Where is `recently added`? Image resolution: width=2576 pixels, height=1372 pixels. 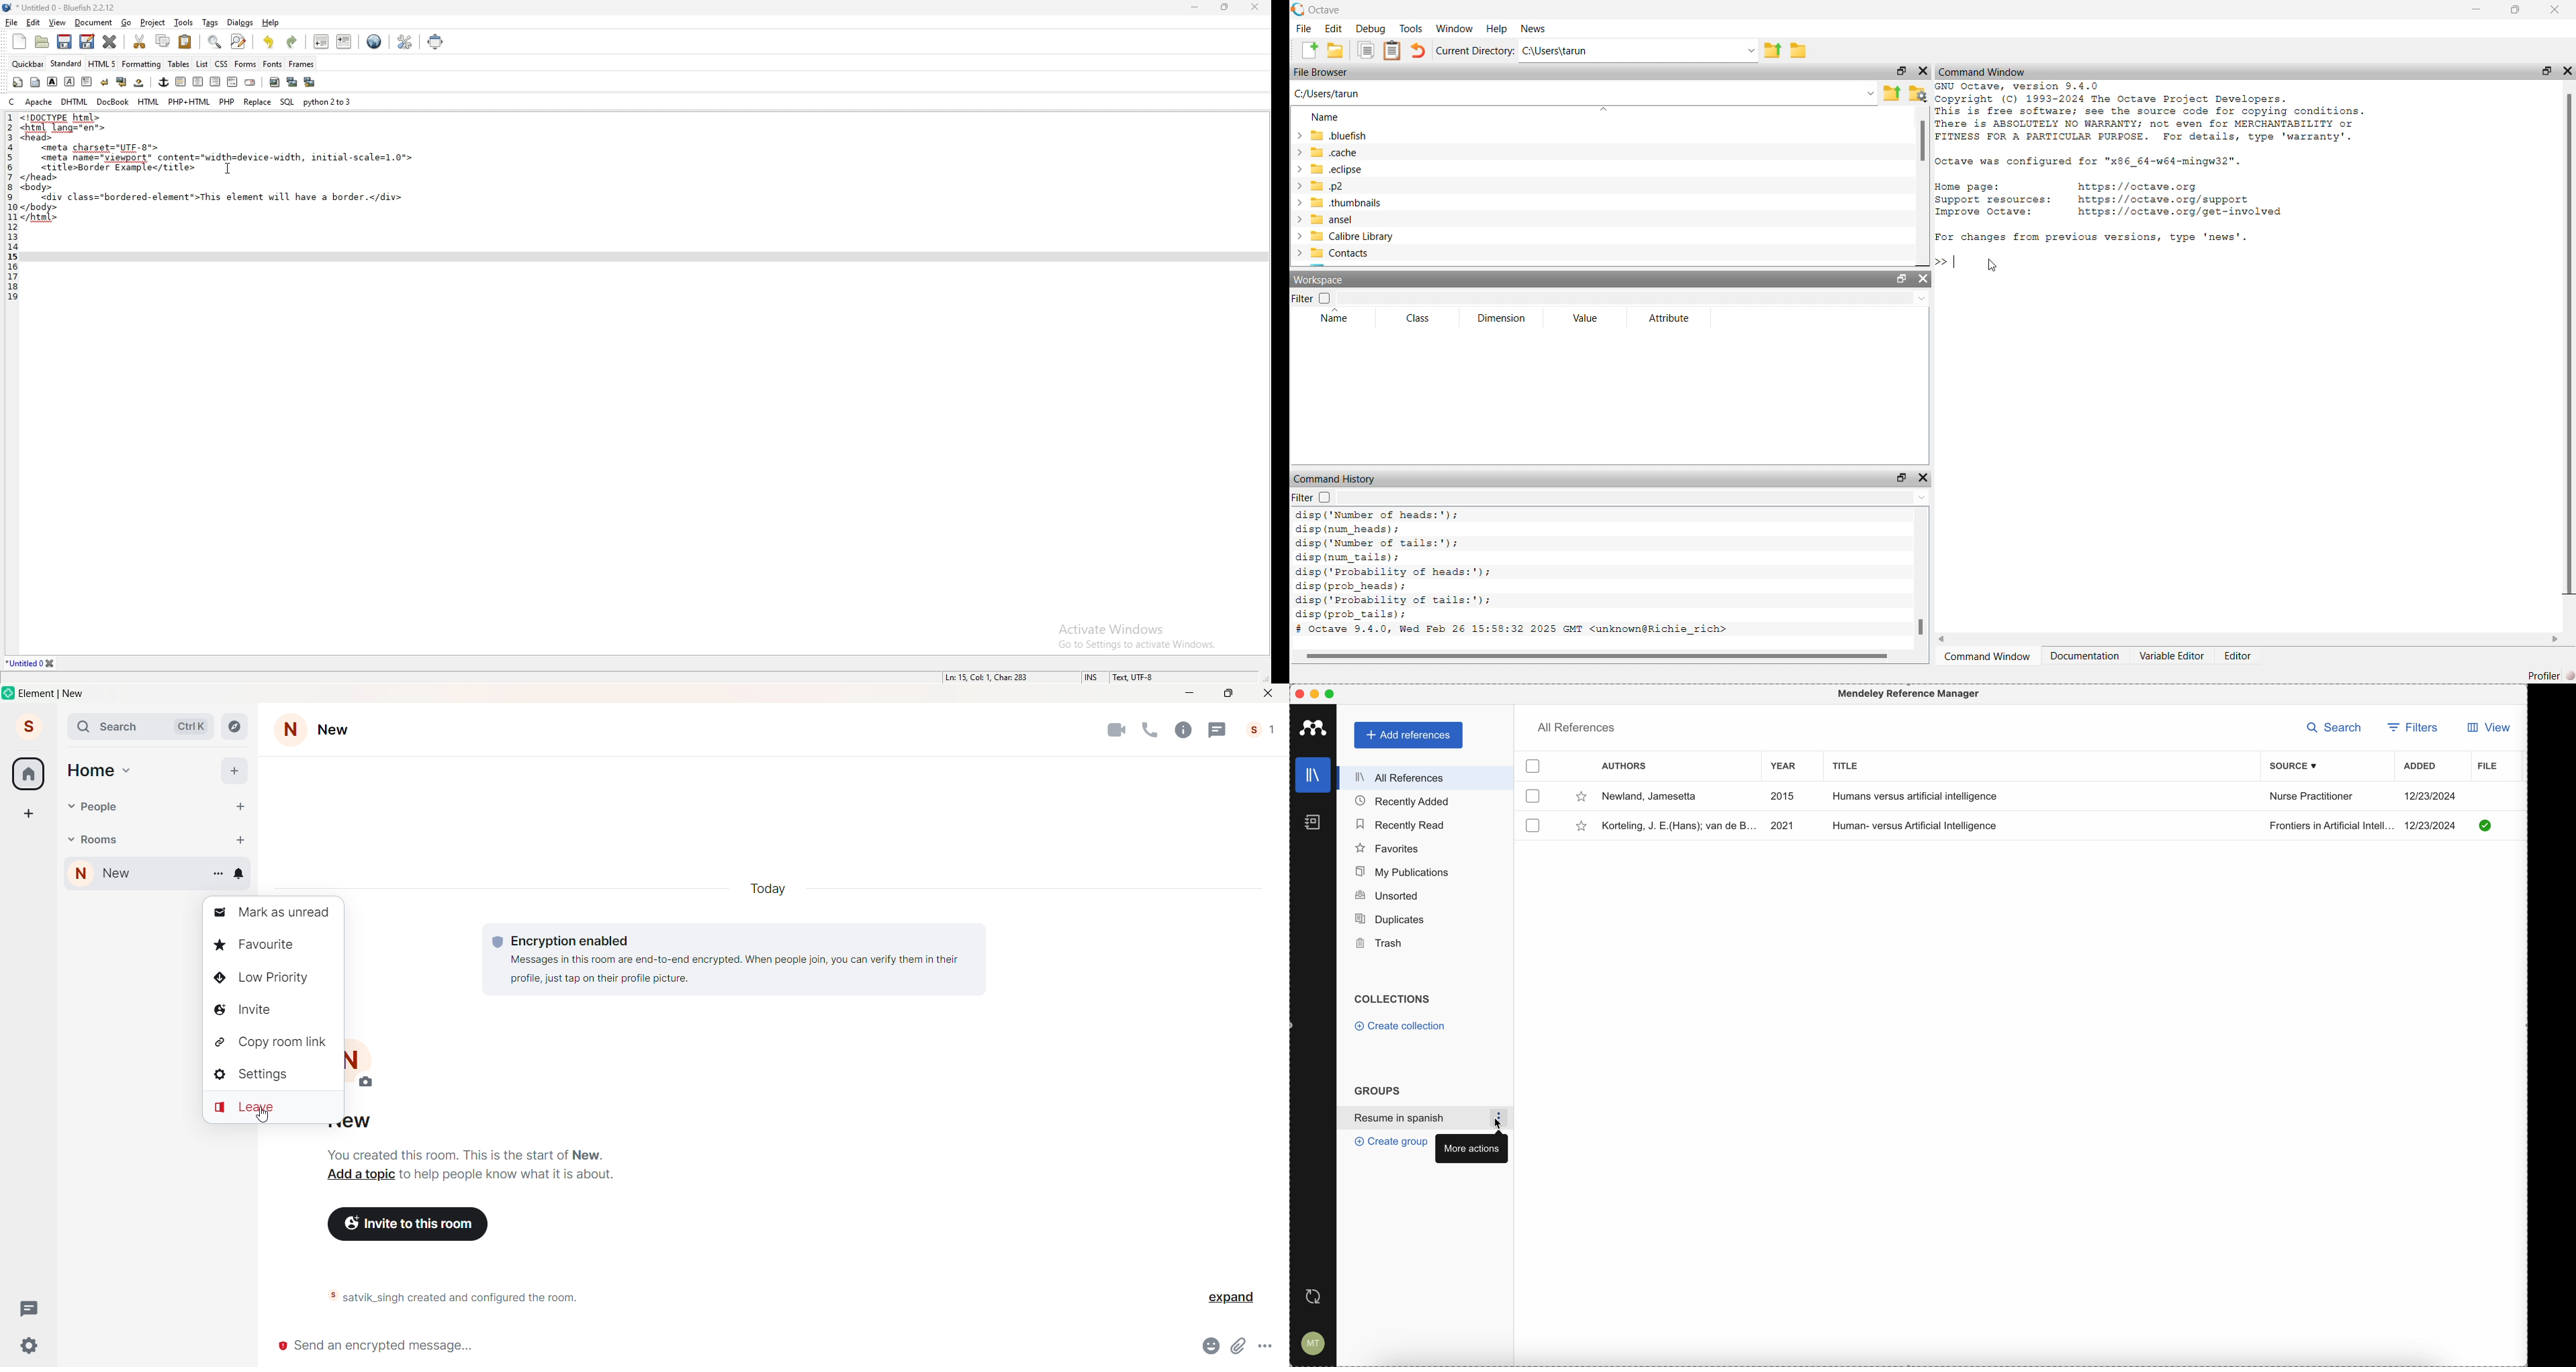 recently added is located at coordinates (1403, 800).